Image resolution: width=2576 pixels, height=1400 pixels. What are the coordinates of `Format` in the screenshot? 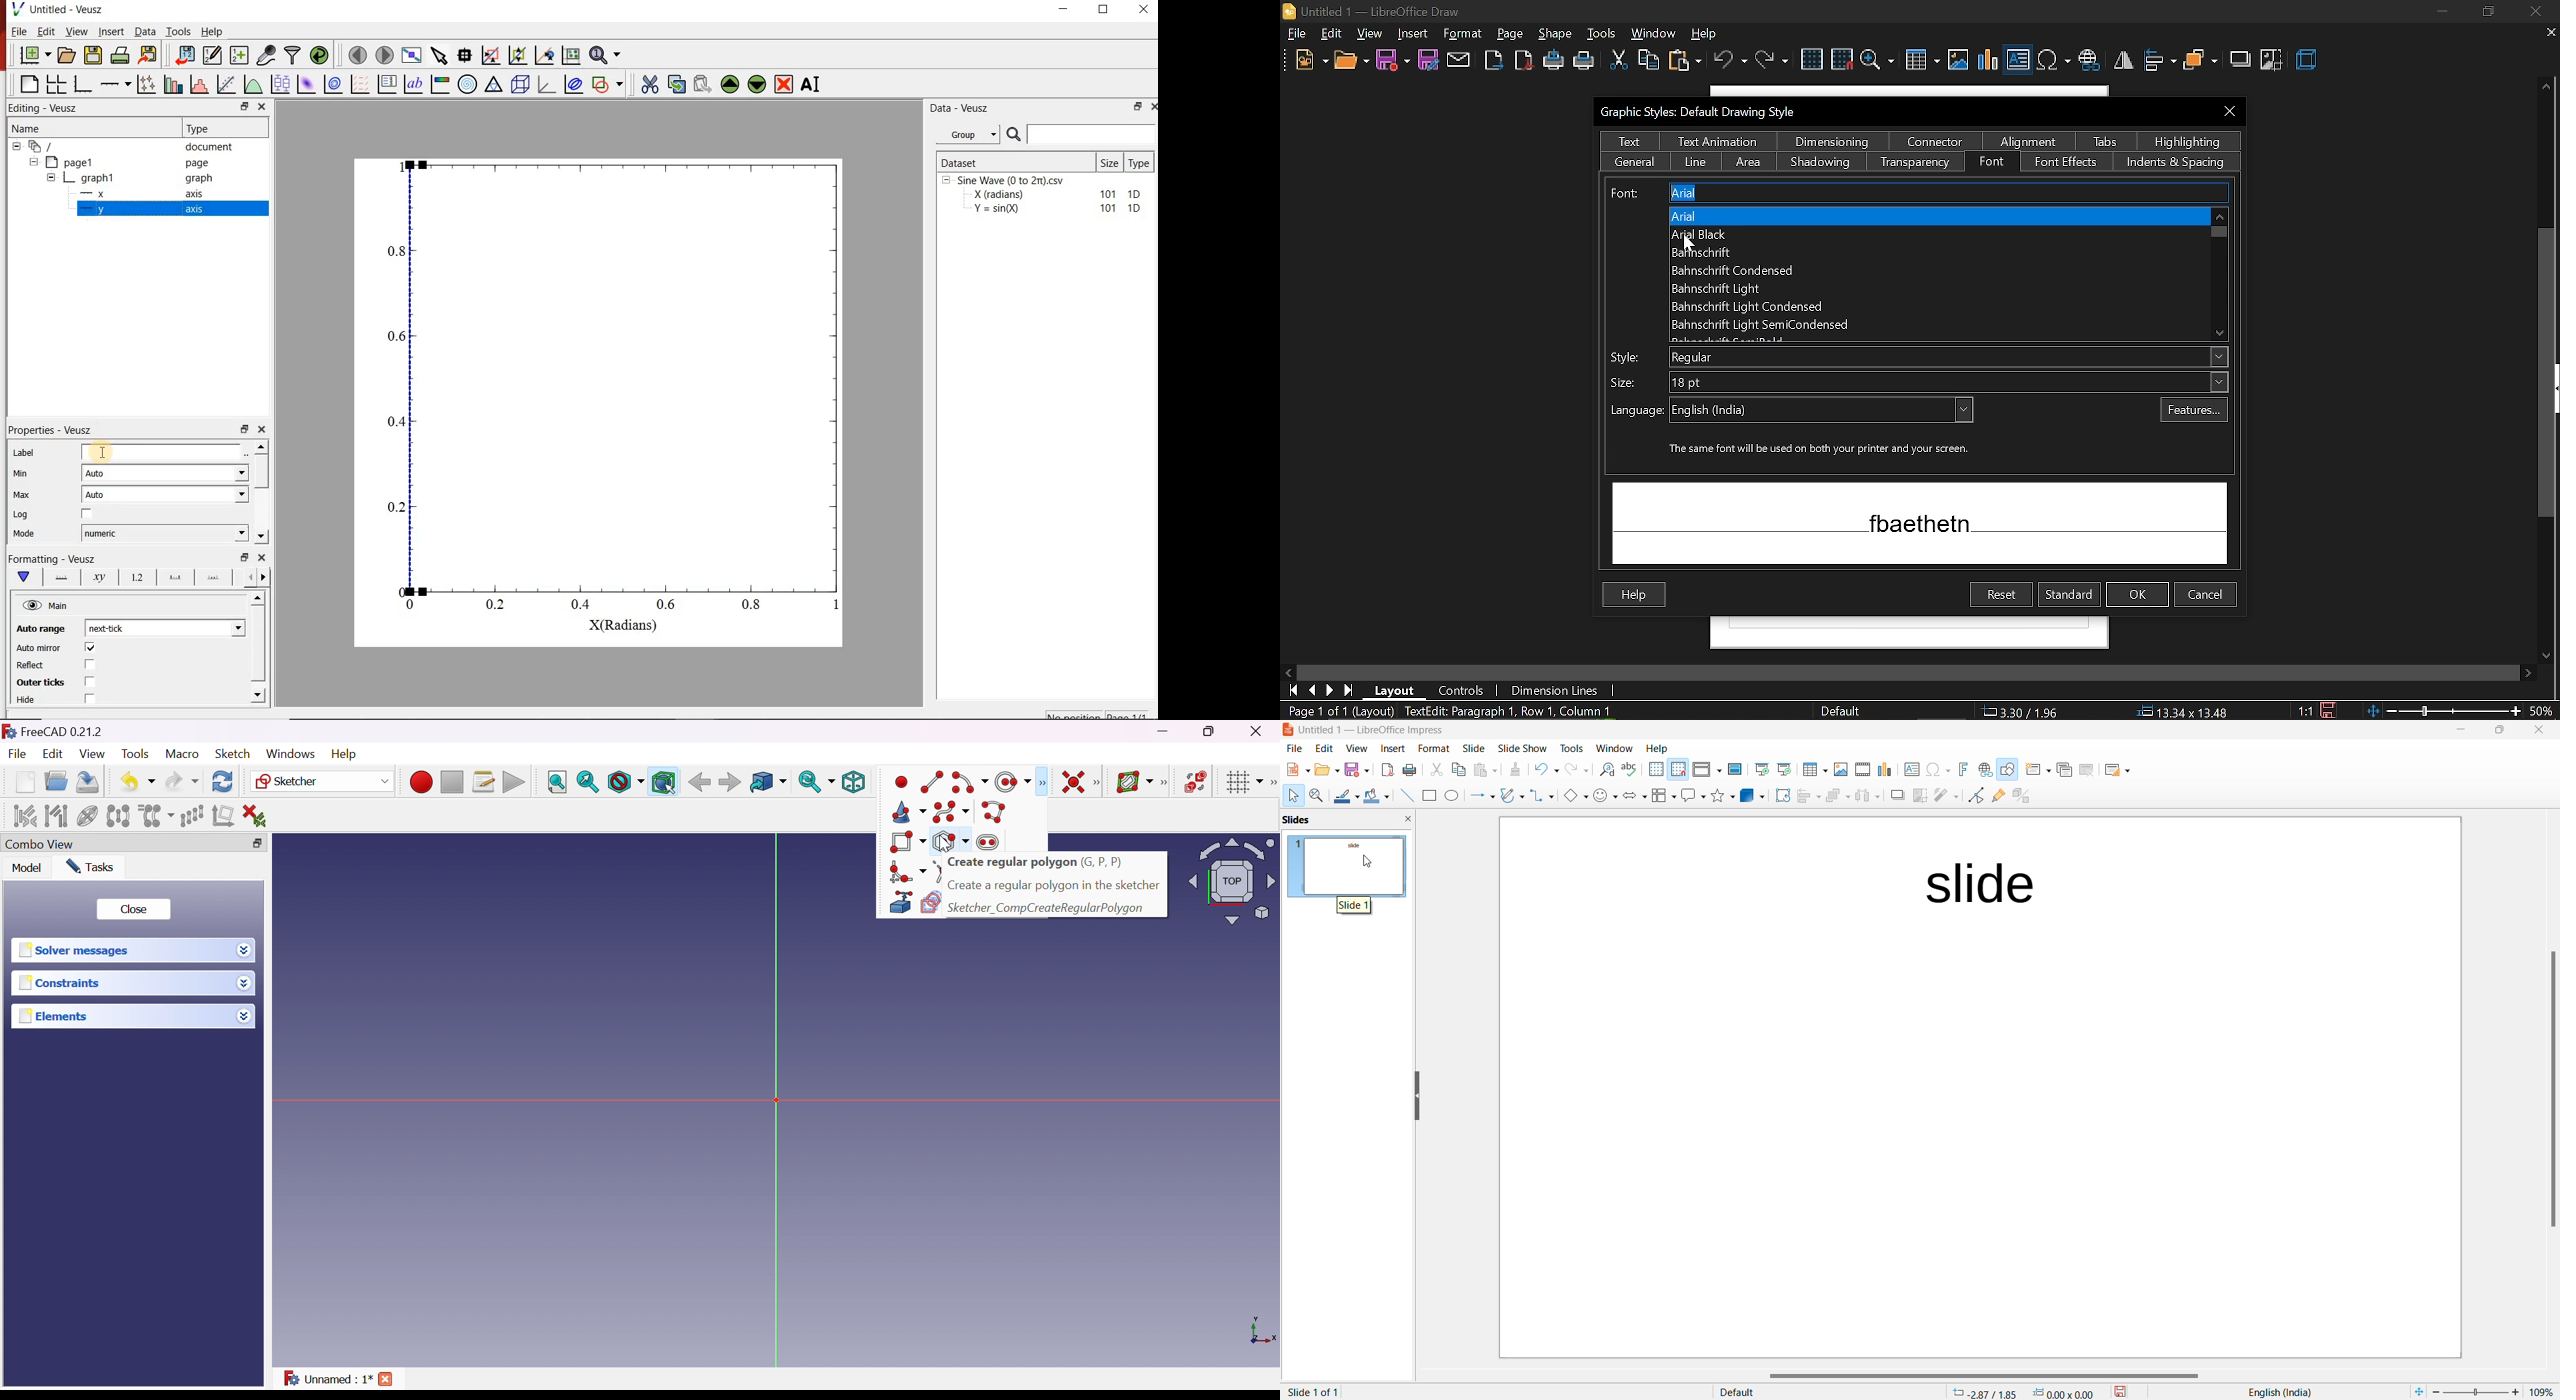 It's located at (1430, 747).